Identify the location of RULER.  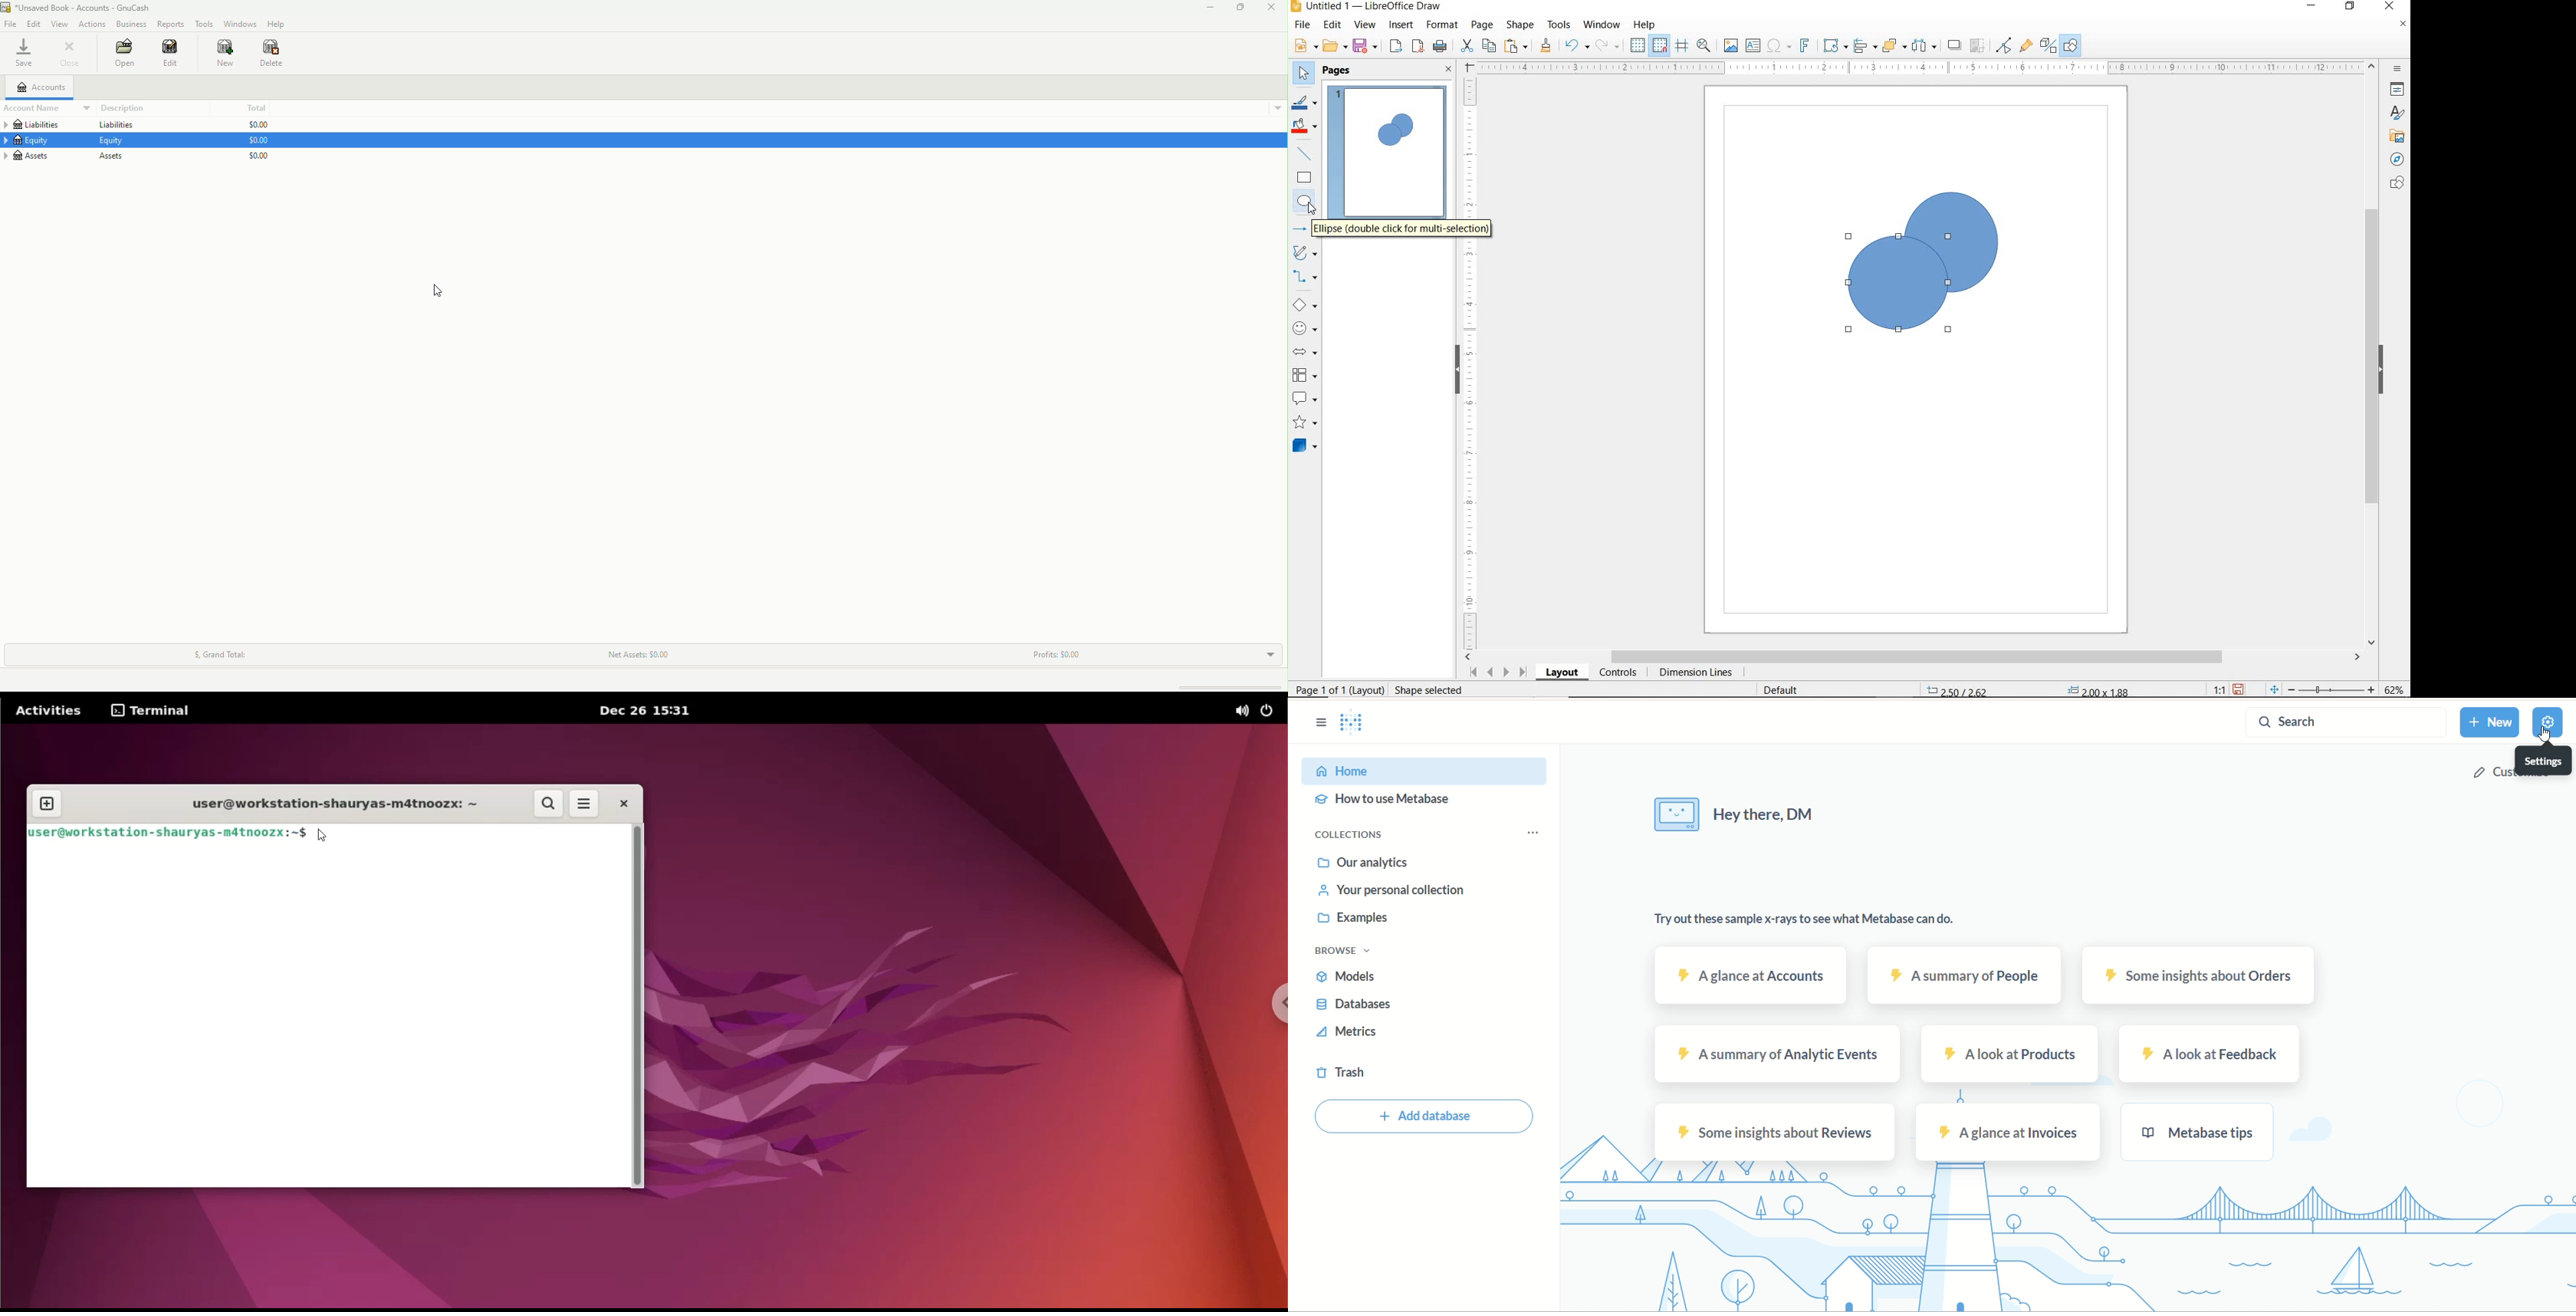
(1922, 68).